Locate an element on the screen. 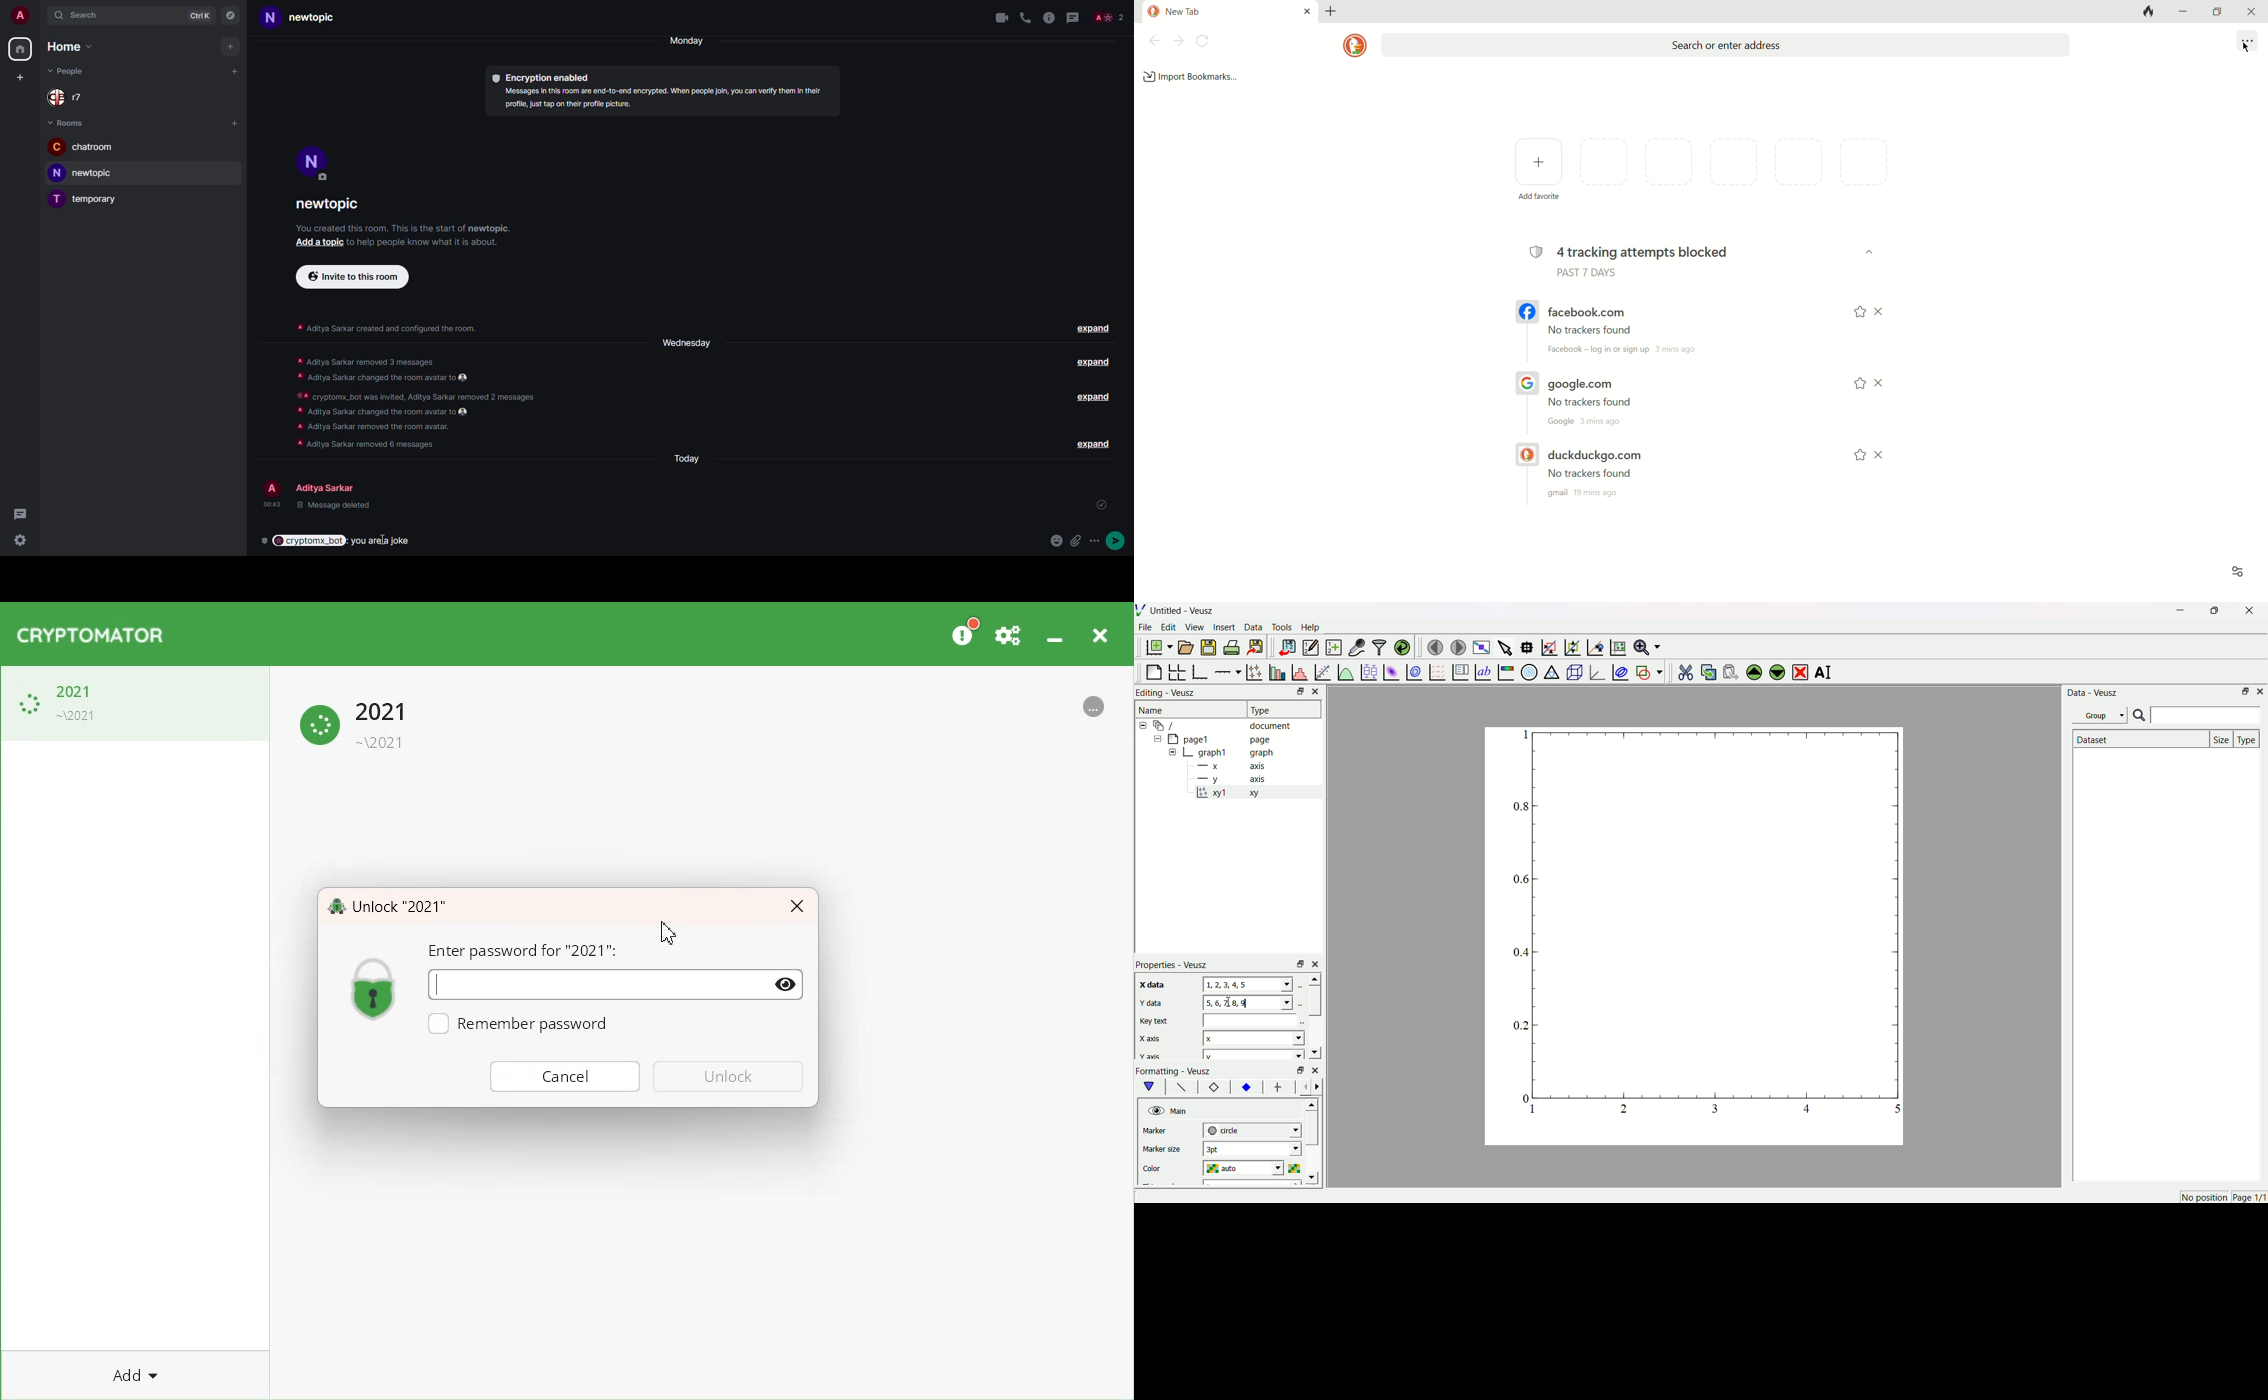 The width and height of the screenshot is (2268, 1400). Size is located at coordinates (2223, 738).